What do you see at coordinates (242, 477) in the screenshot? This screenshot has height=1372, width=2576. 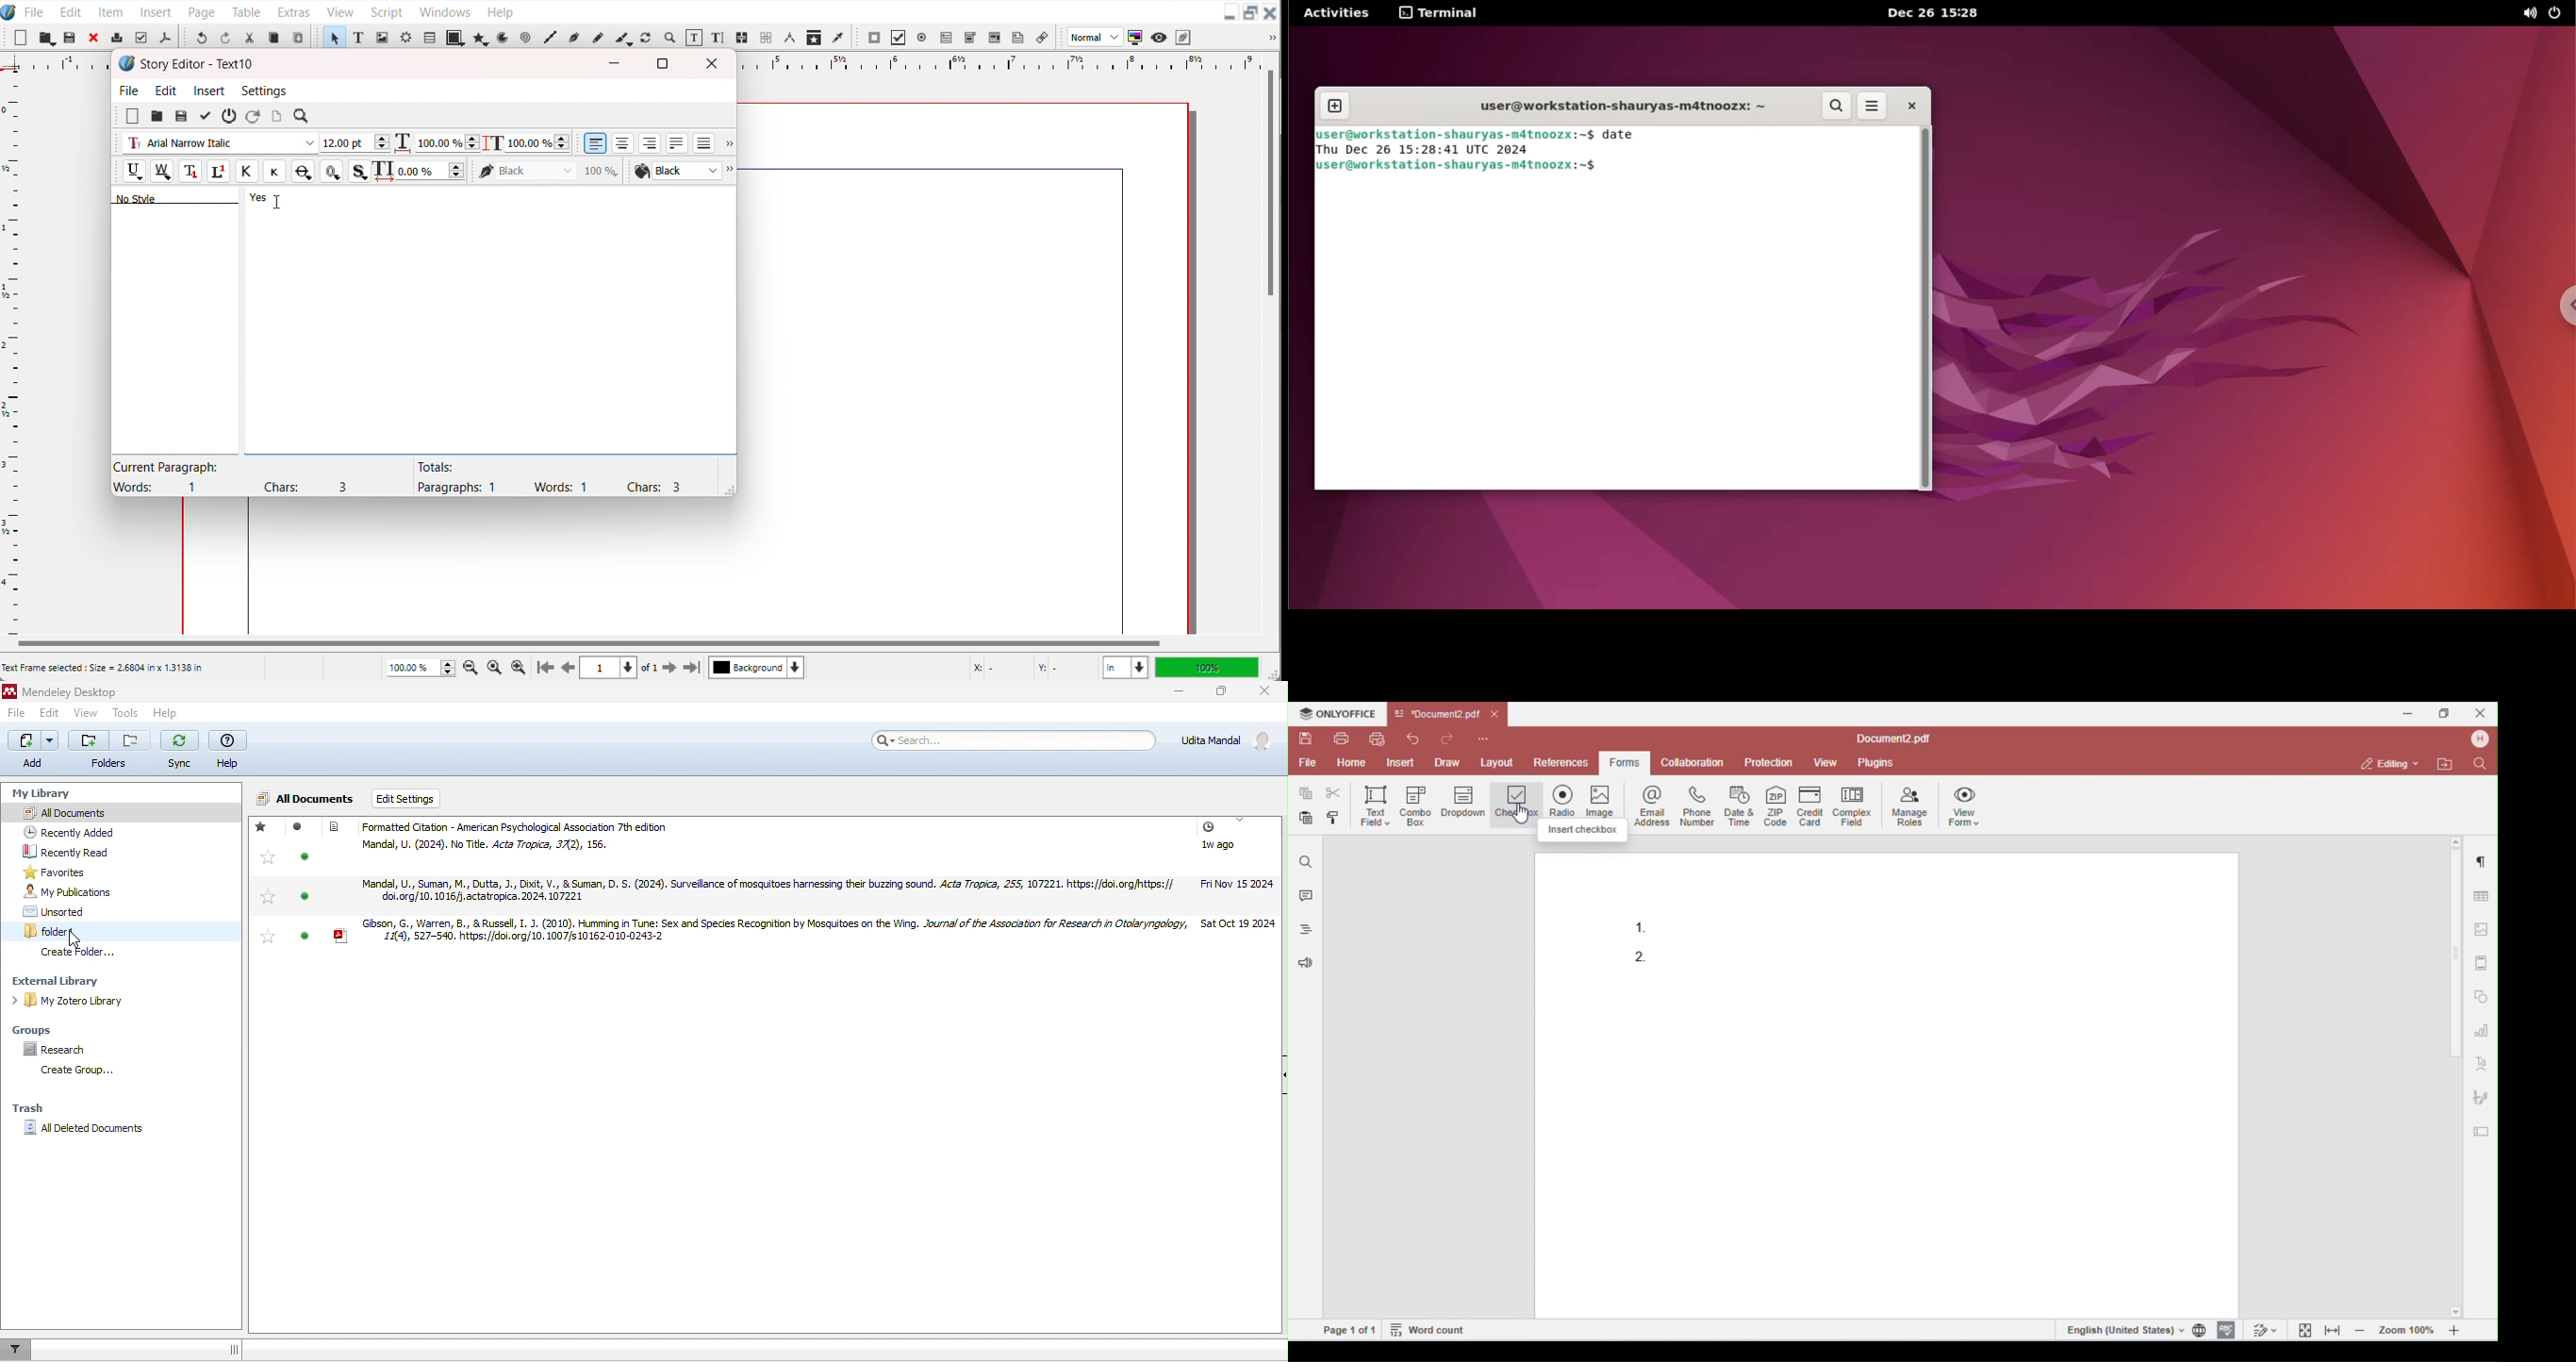 I see `Text` at bounding box center [242, 477].